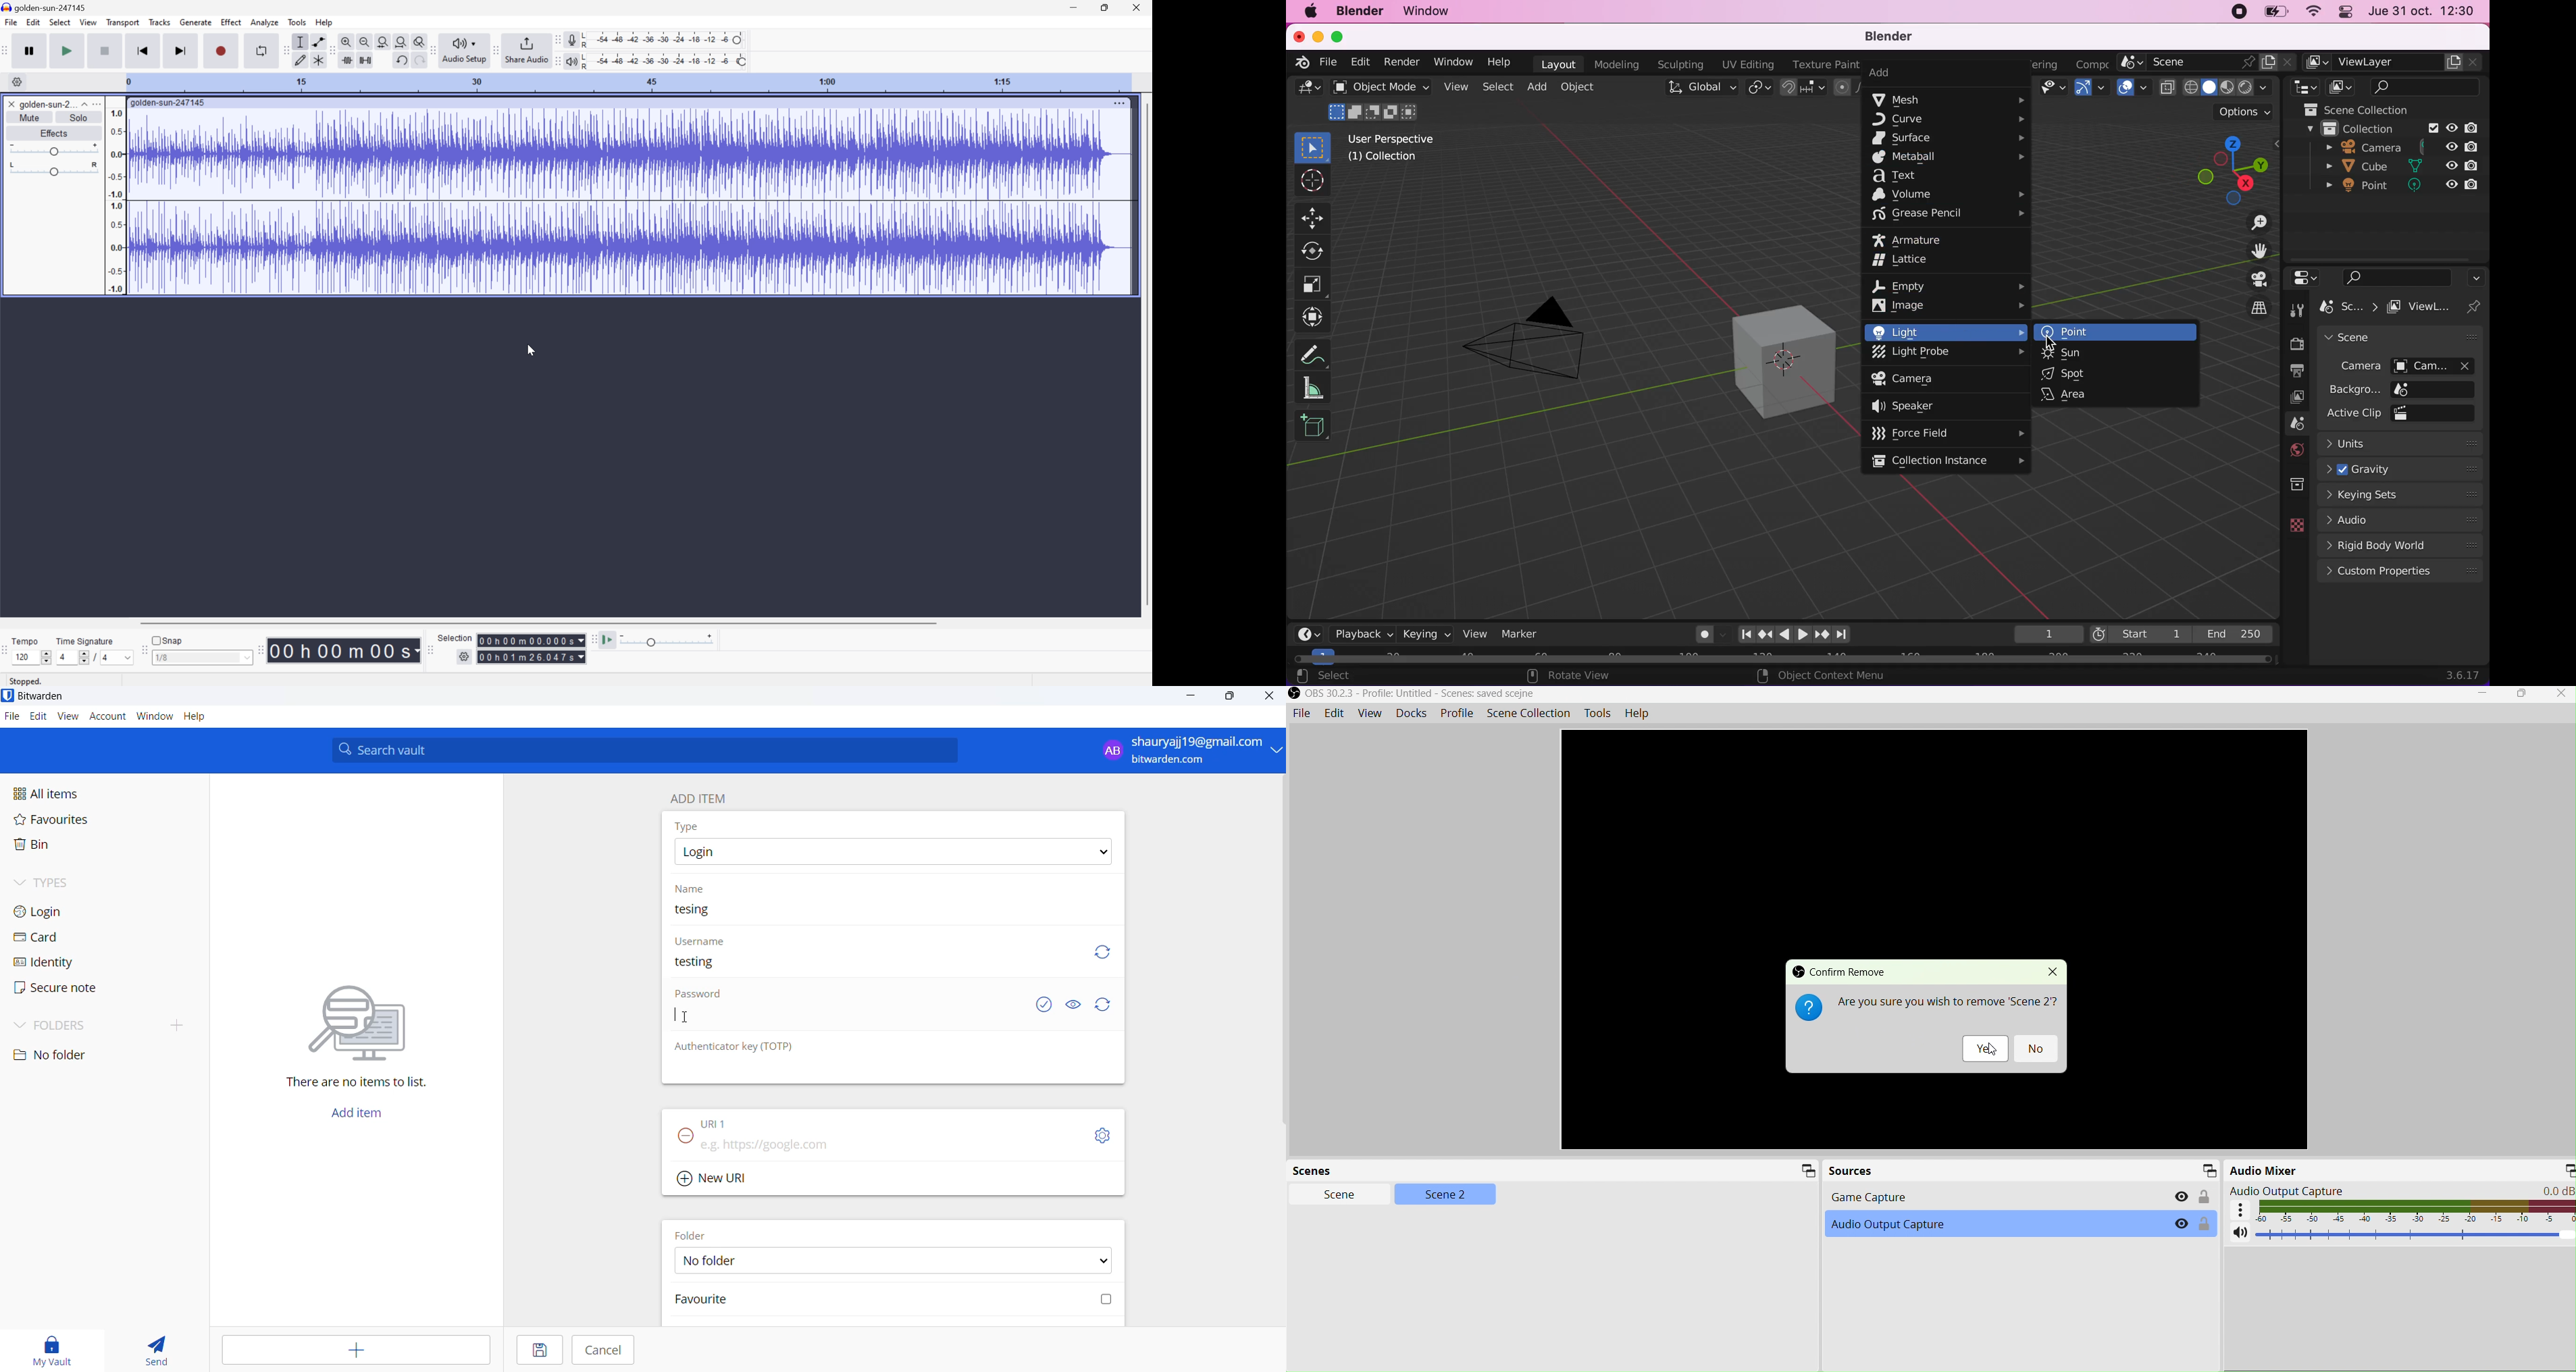 This screenshot has width=2576, height=1372. What do you see at coordinates (1804, 637) in the screenshot?
I see `Play animation` at bounding box center [1804, 637].